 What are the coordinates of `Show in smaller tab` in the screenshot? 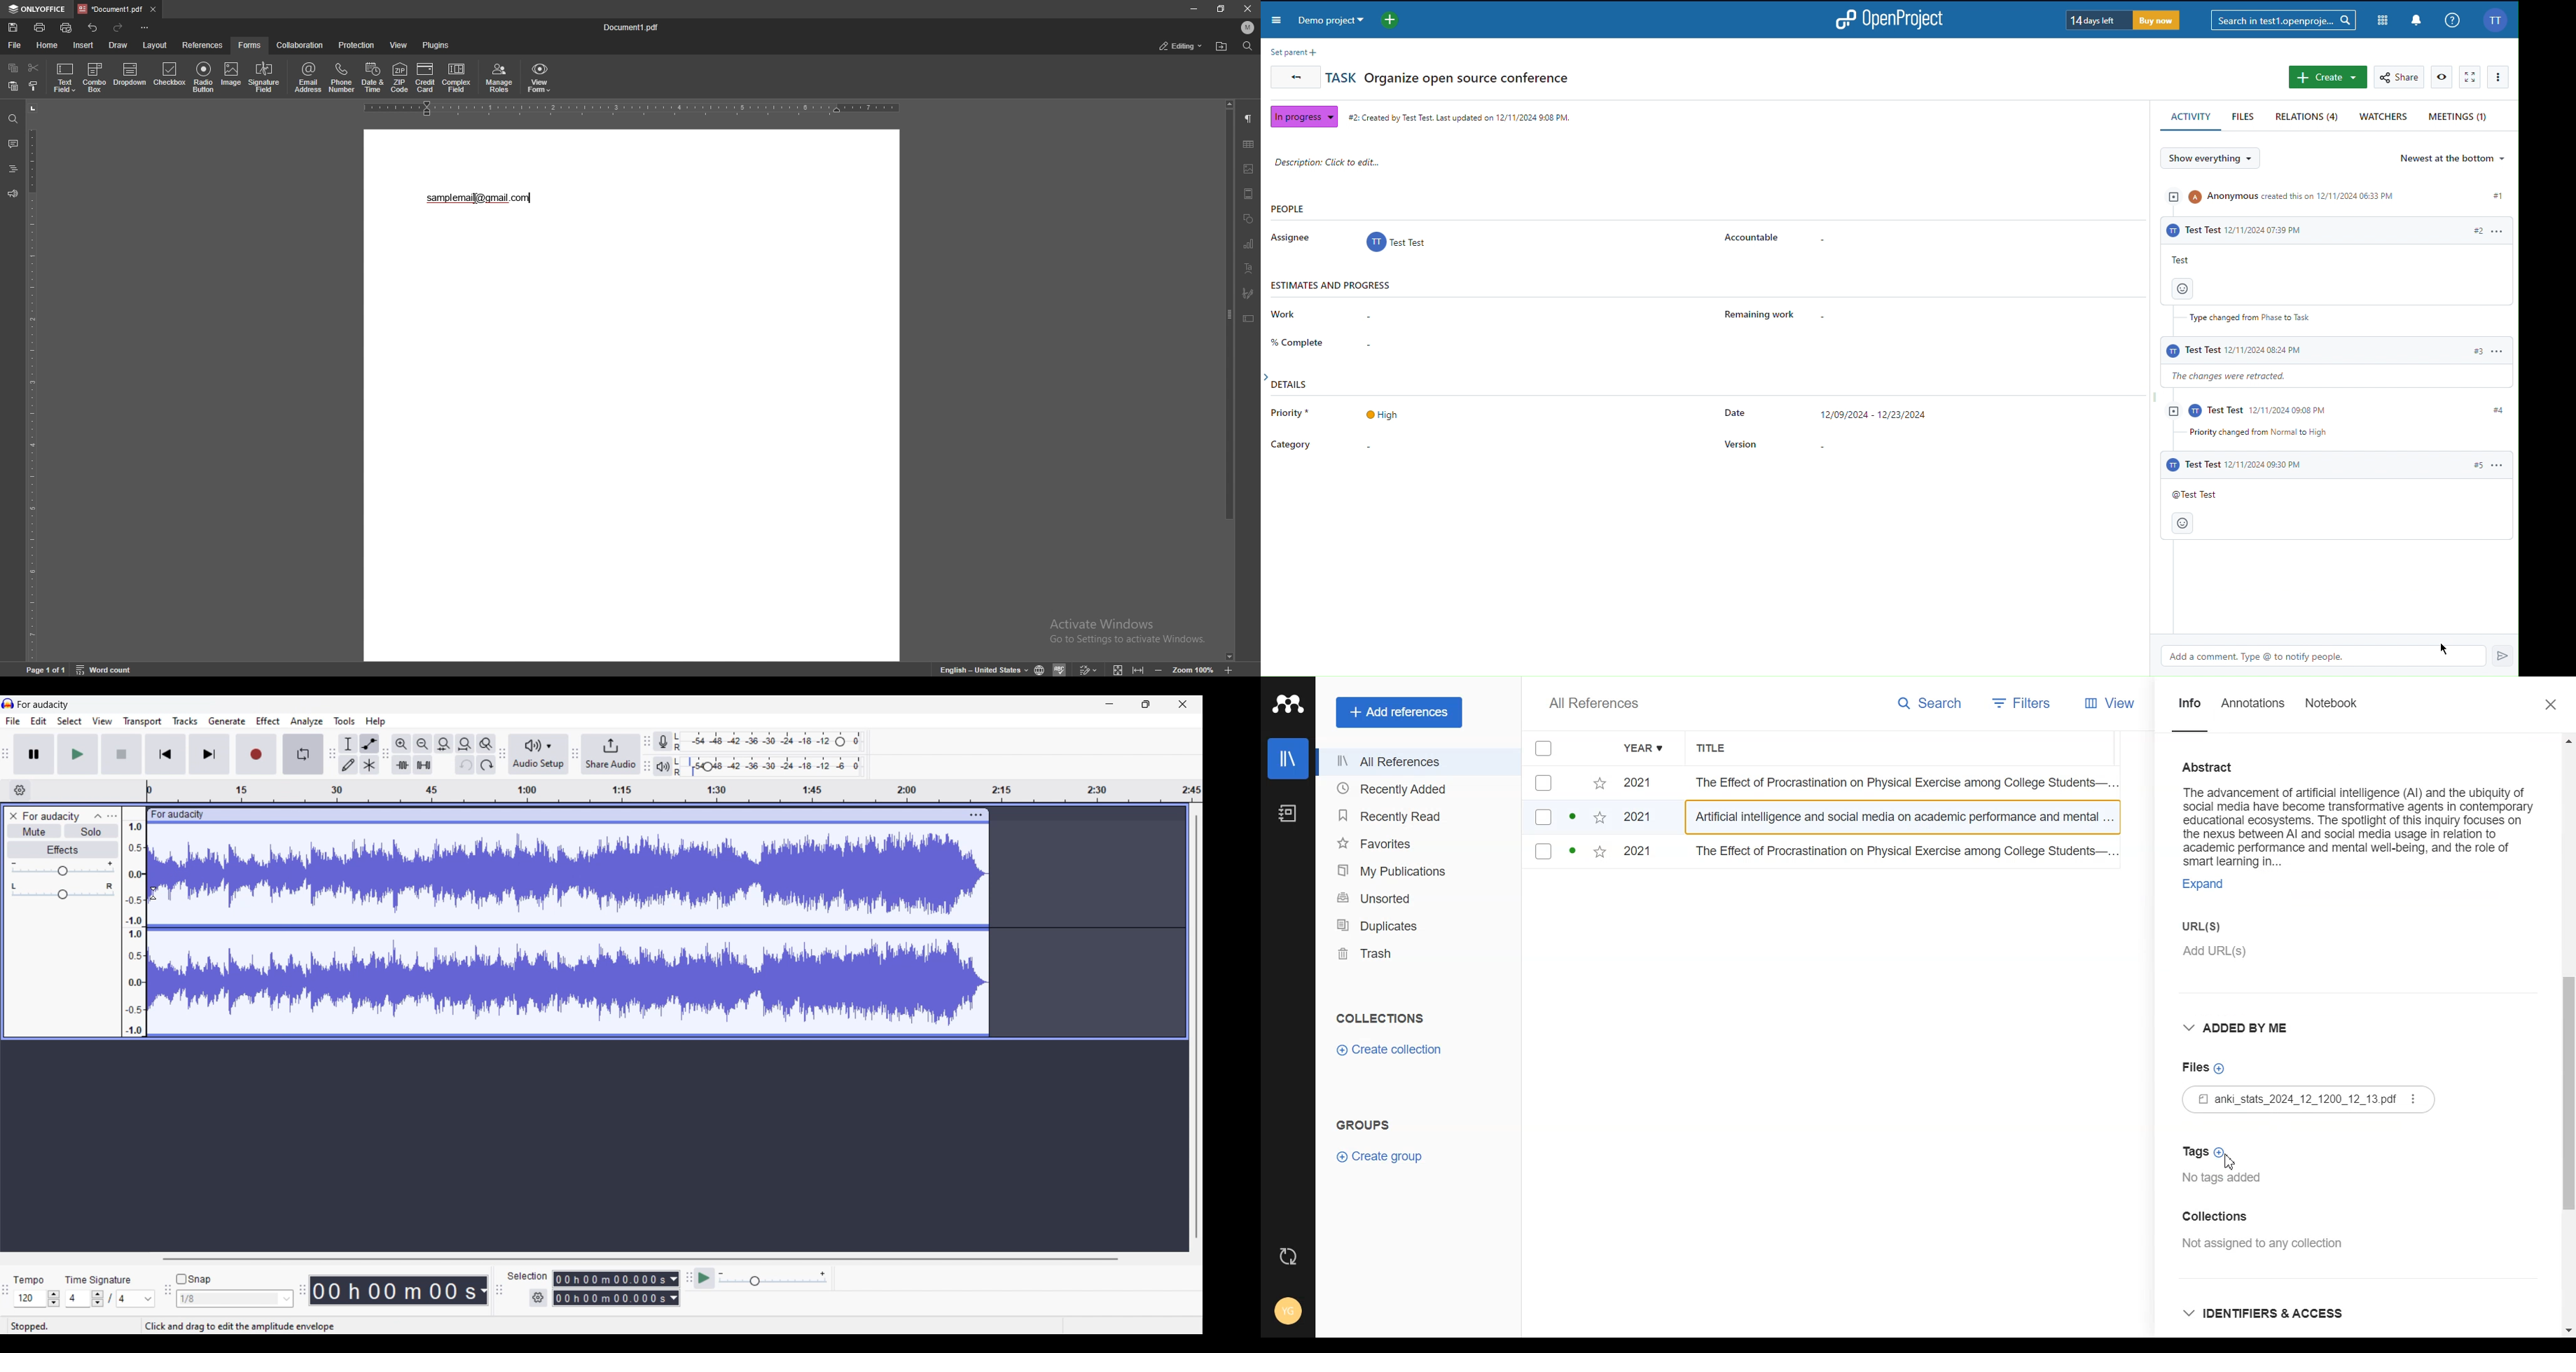 It's located at (1146, 704).